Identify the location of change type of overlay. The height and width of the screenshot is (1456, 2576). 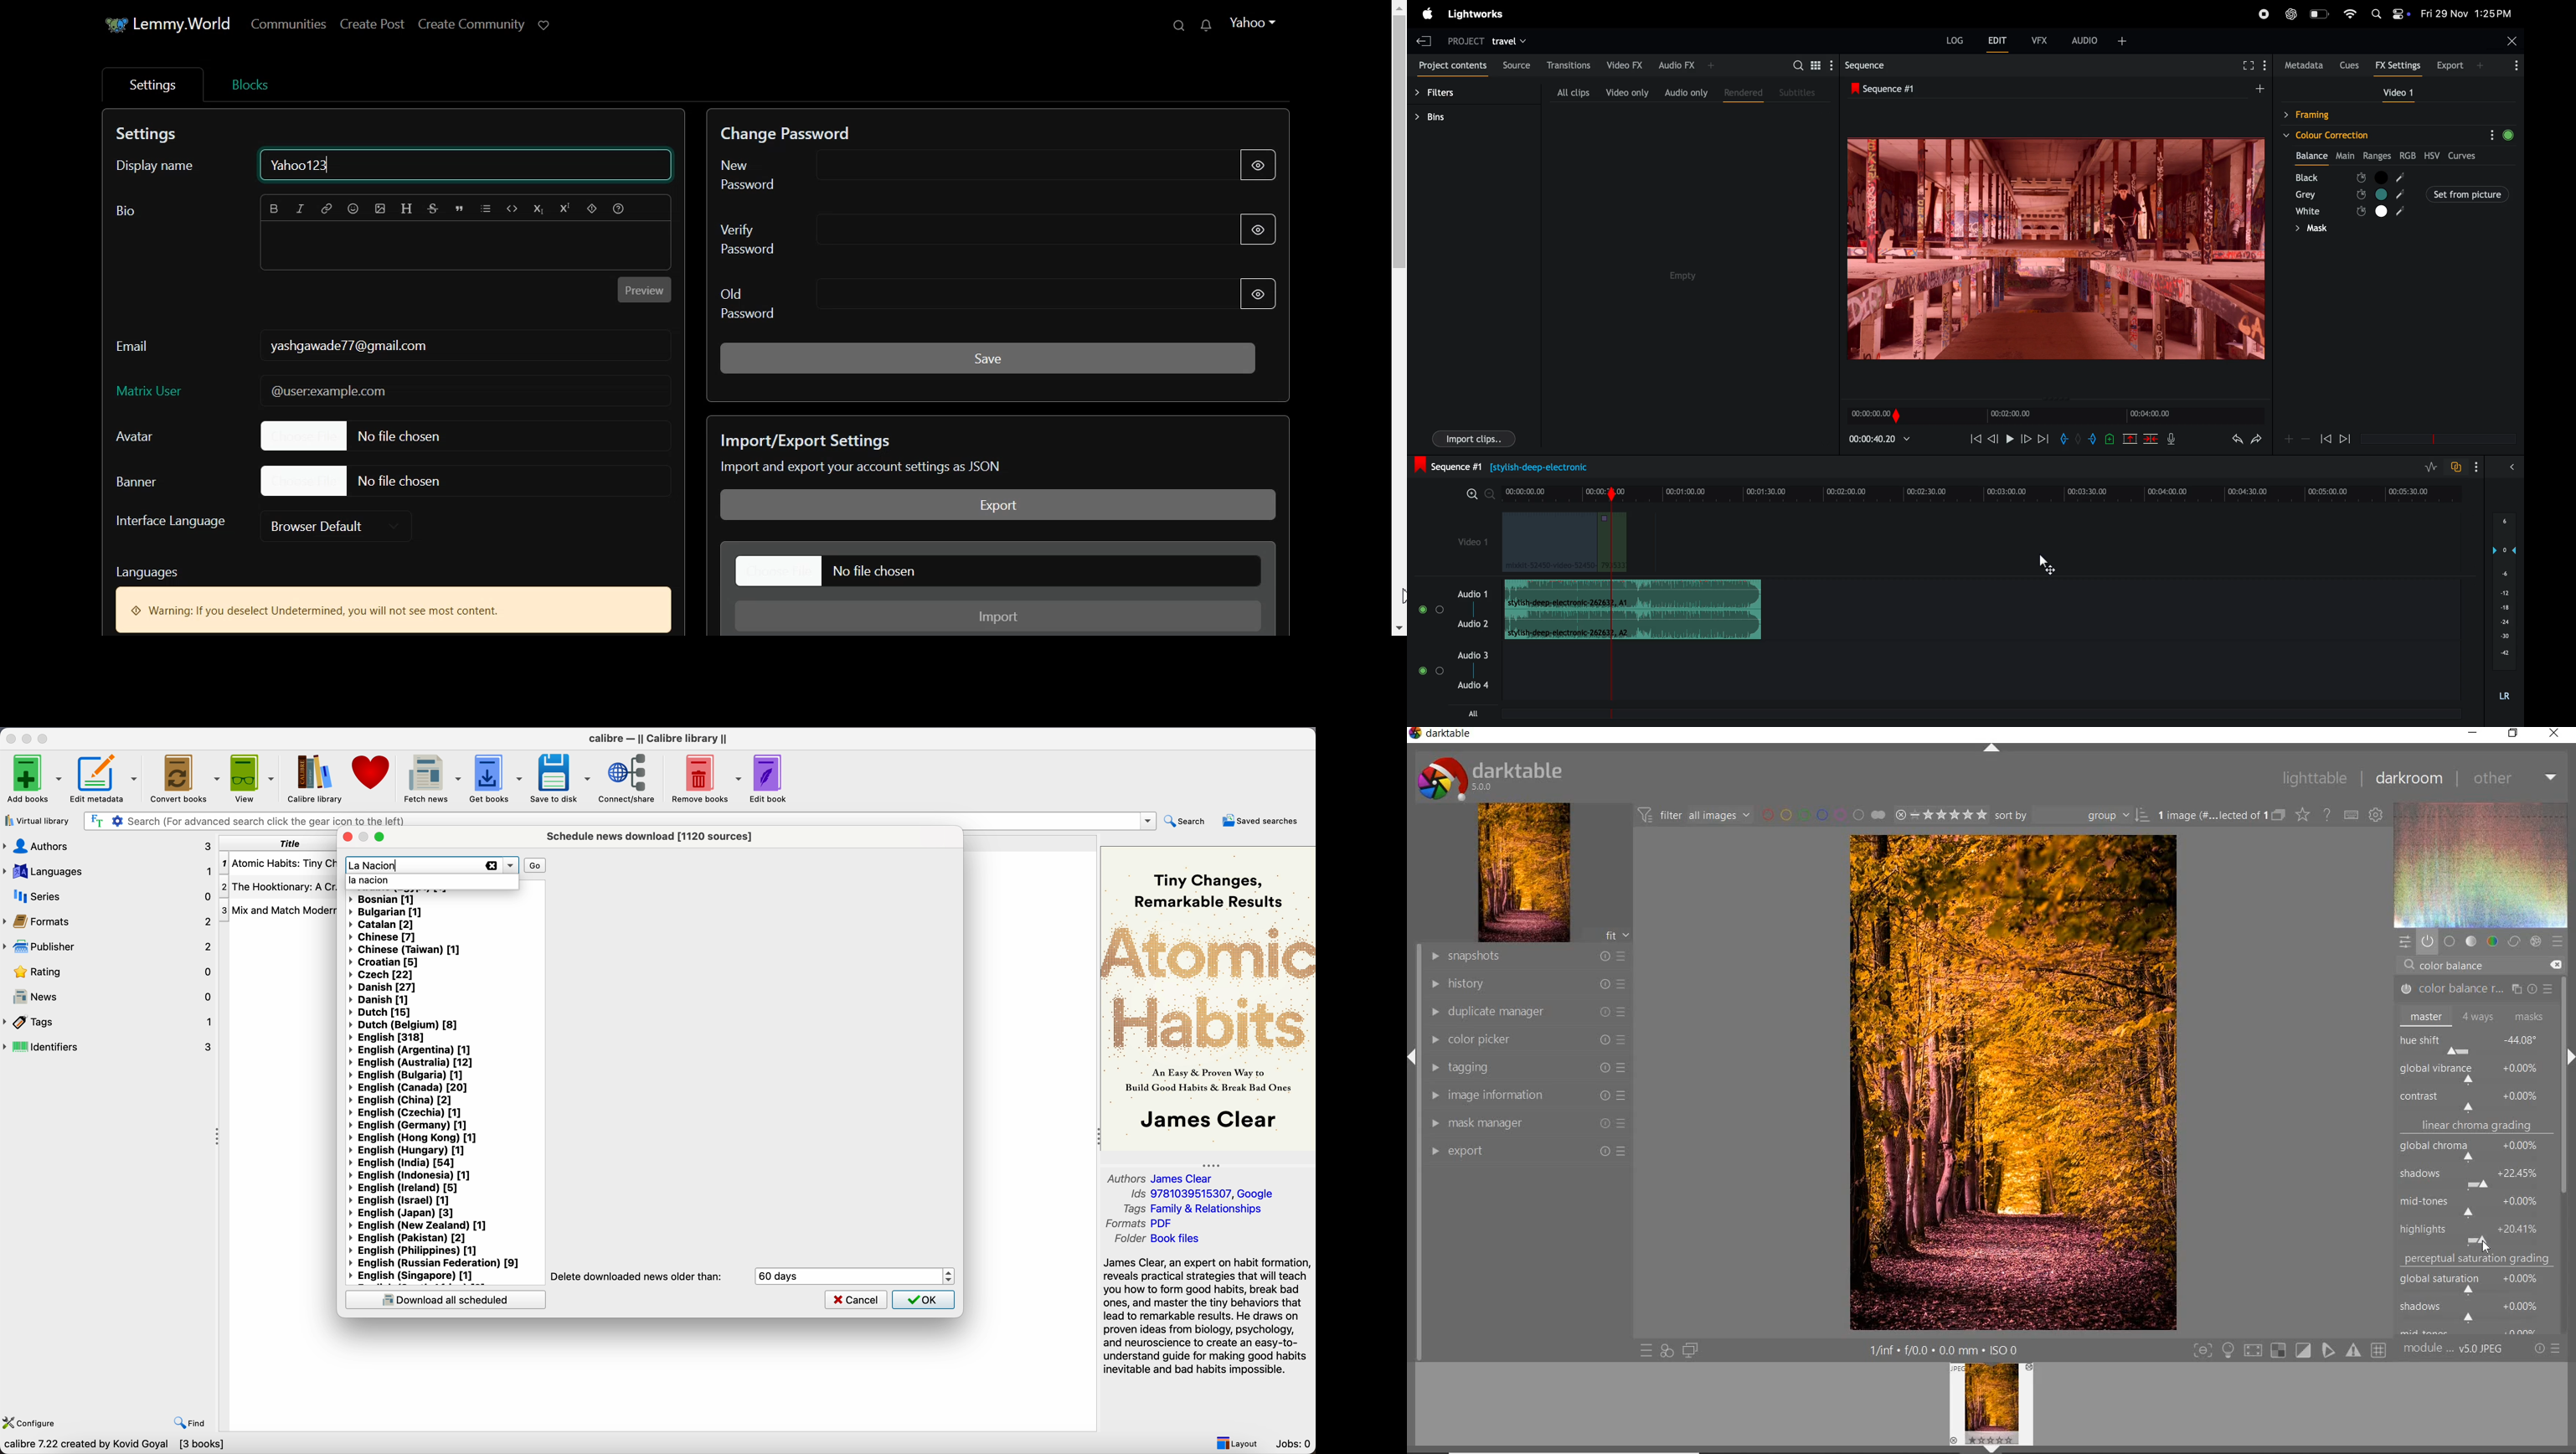
(2302, 816).